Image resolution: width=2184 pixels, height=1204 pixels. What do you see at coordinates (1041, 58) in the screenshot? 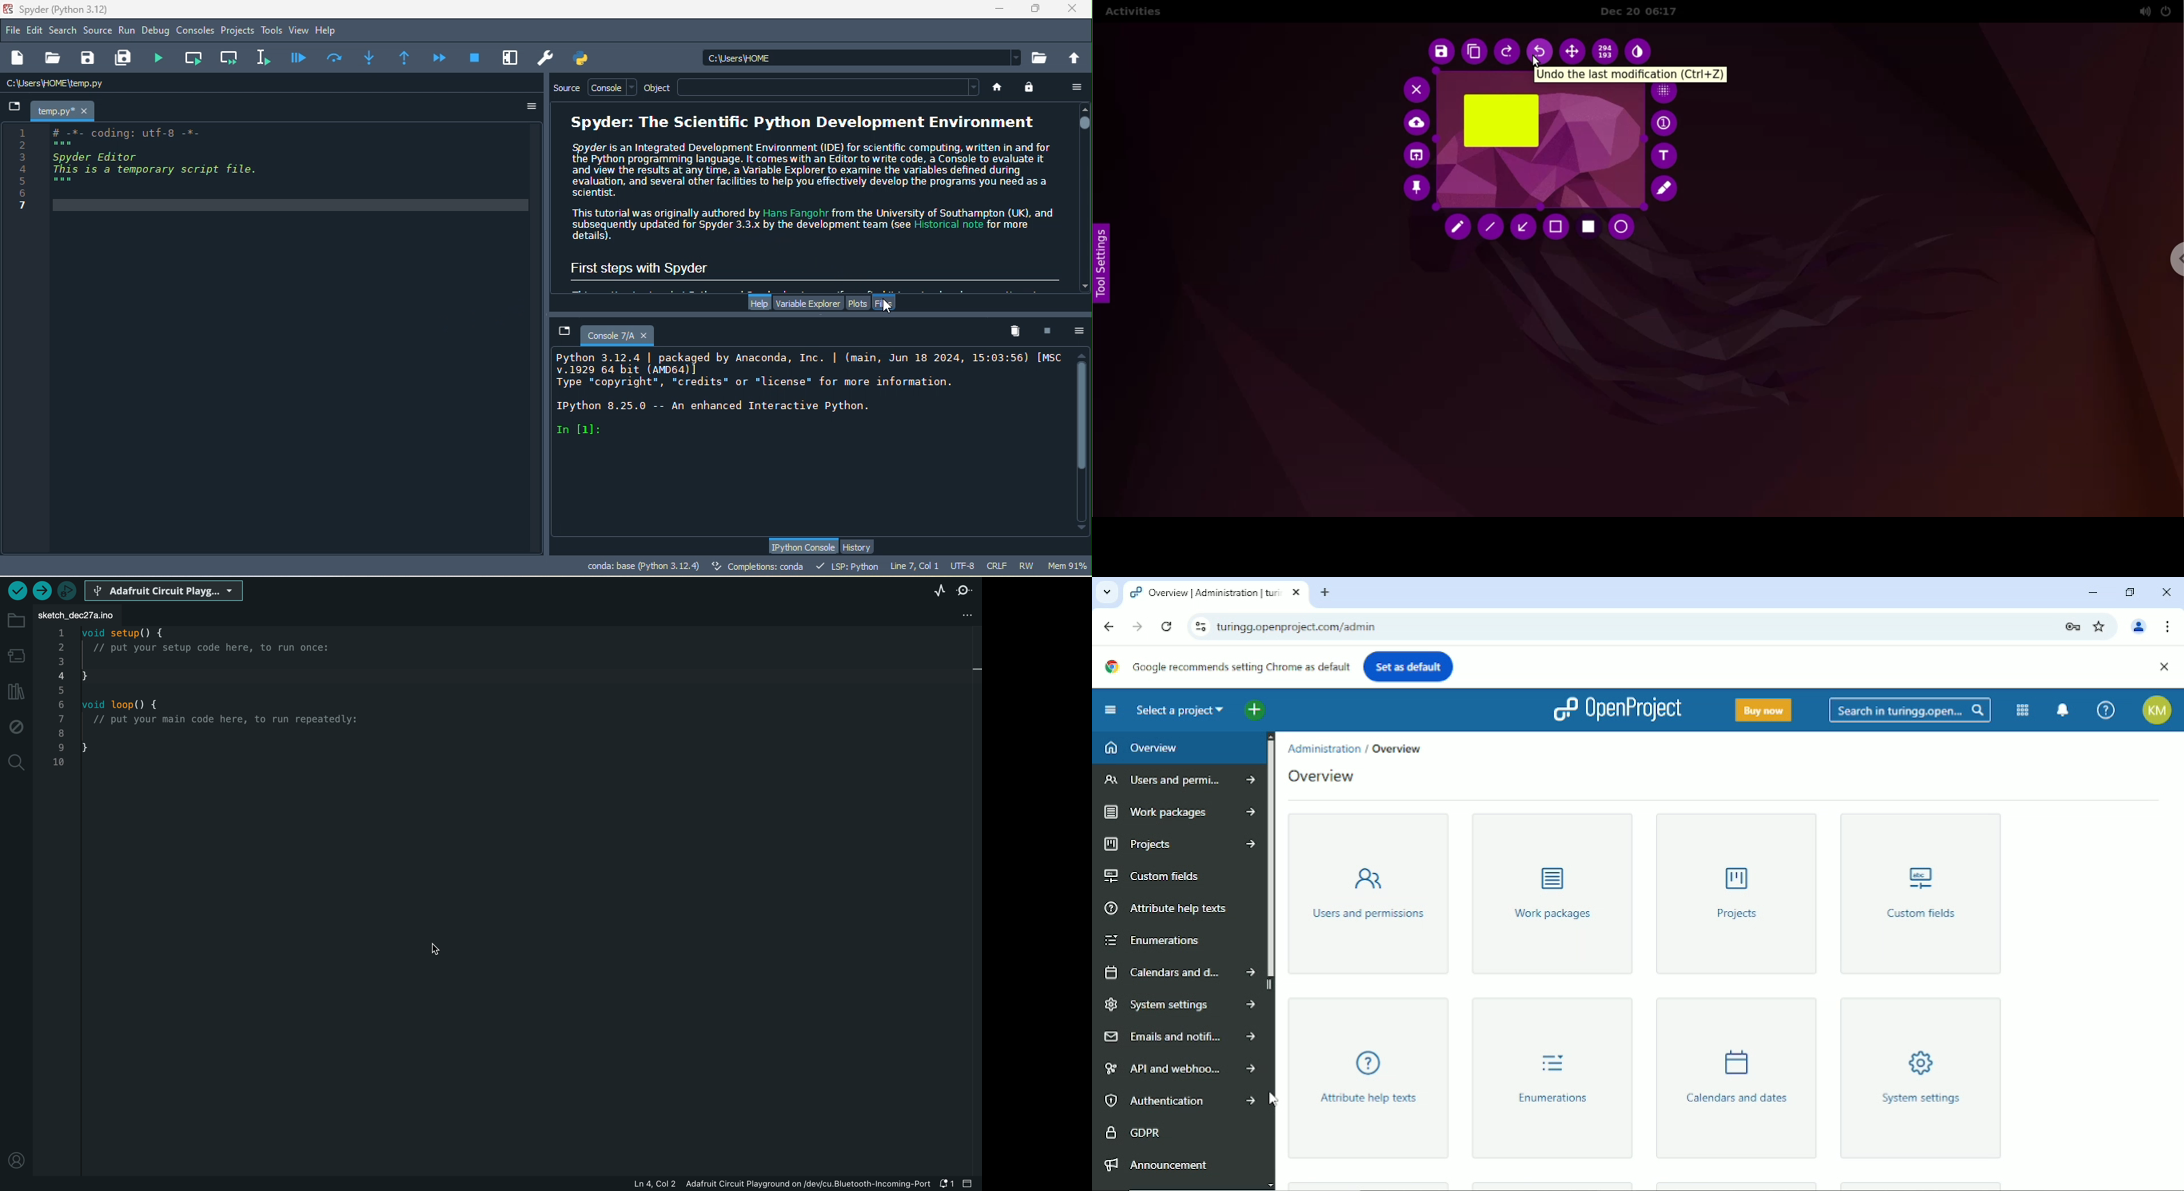
I see `browse` at bounding box center [1041, 58].